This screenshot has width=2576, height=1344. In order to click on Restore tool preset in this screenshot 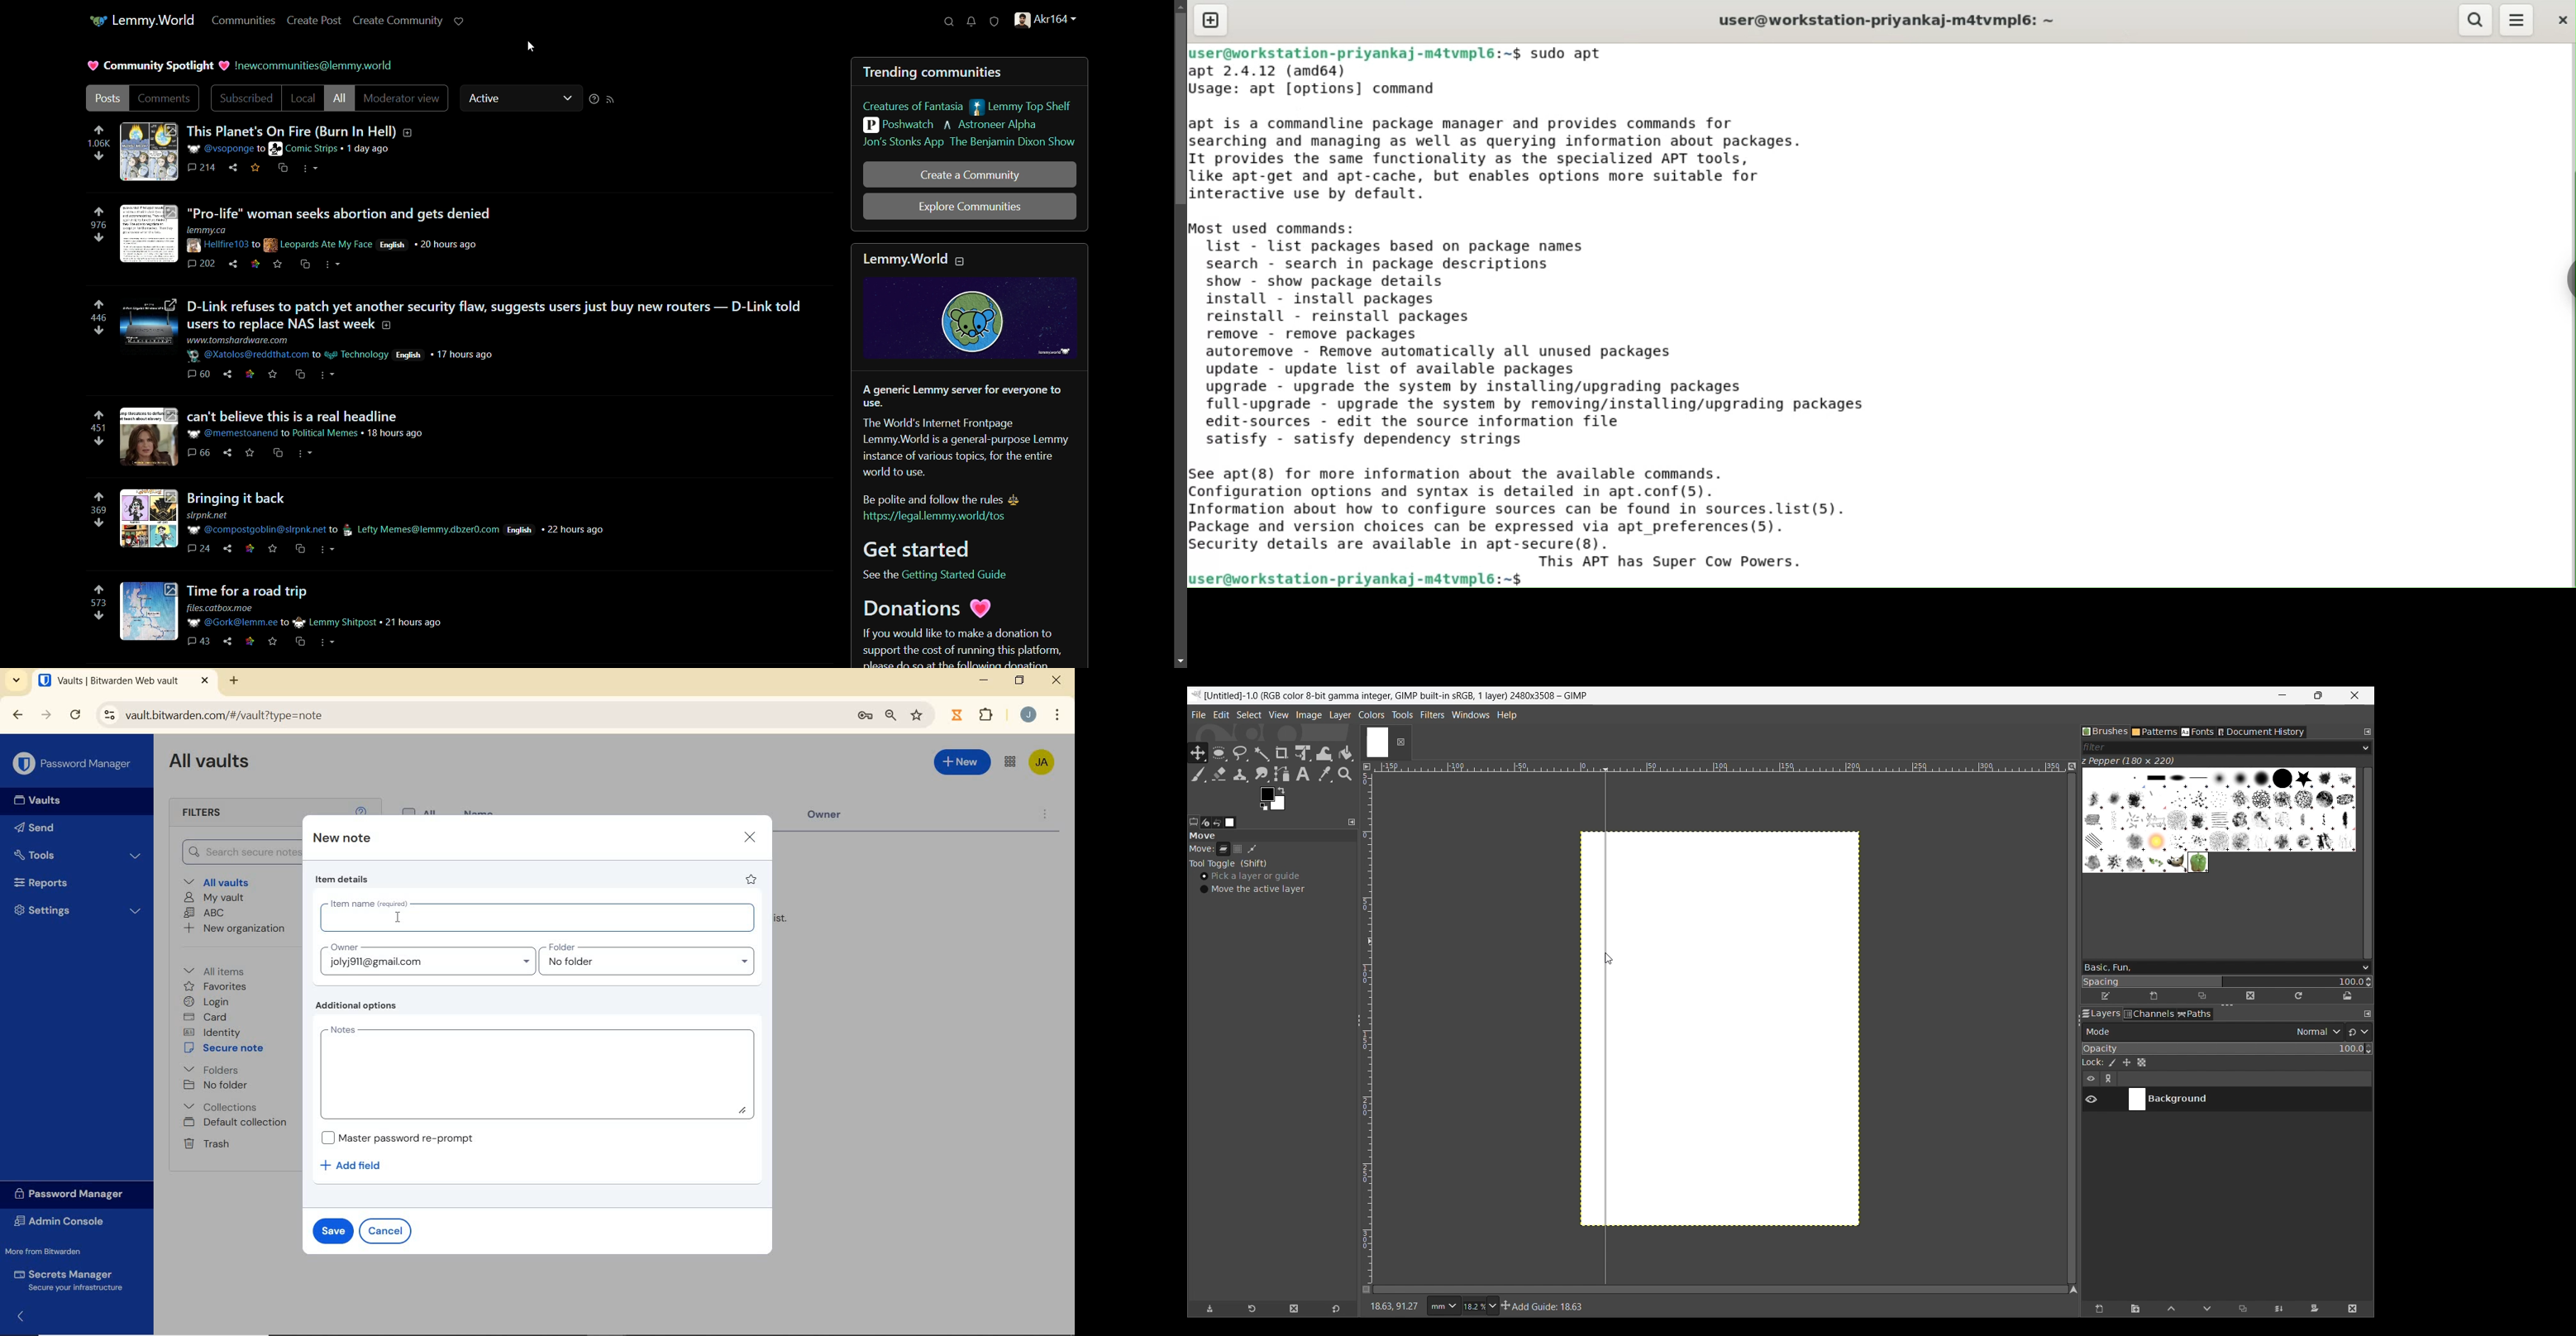, I will do `click(1252, 1309)`.